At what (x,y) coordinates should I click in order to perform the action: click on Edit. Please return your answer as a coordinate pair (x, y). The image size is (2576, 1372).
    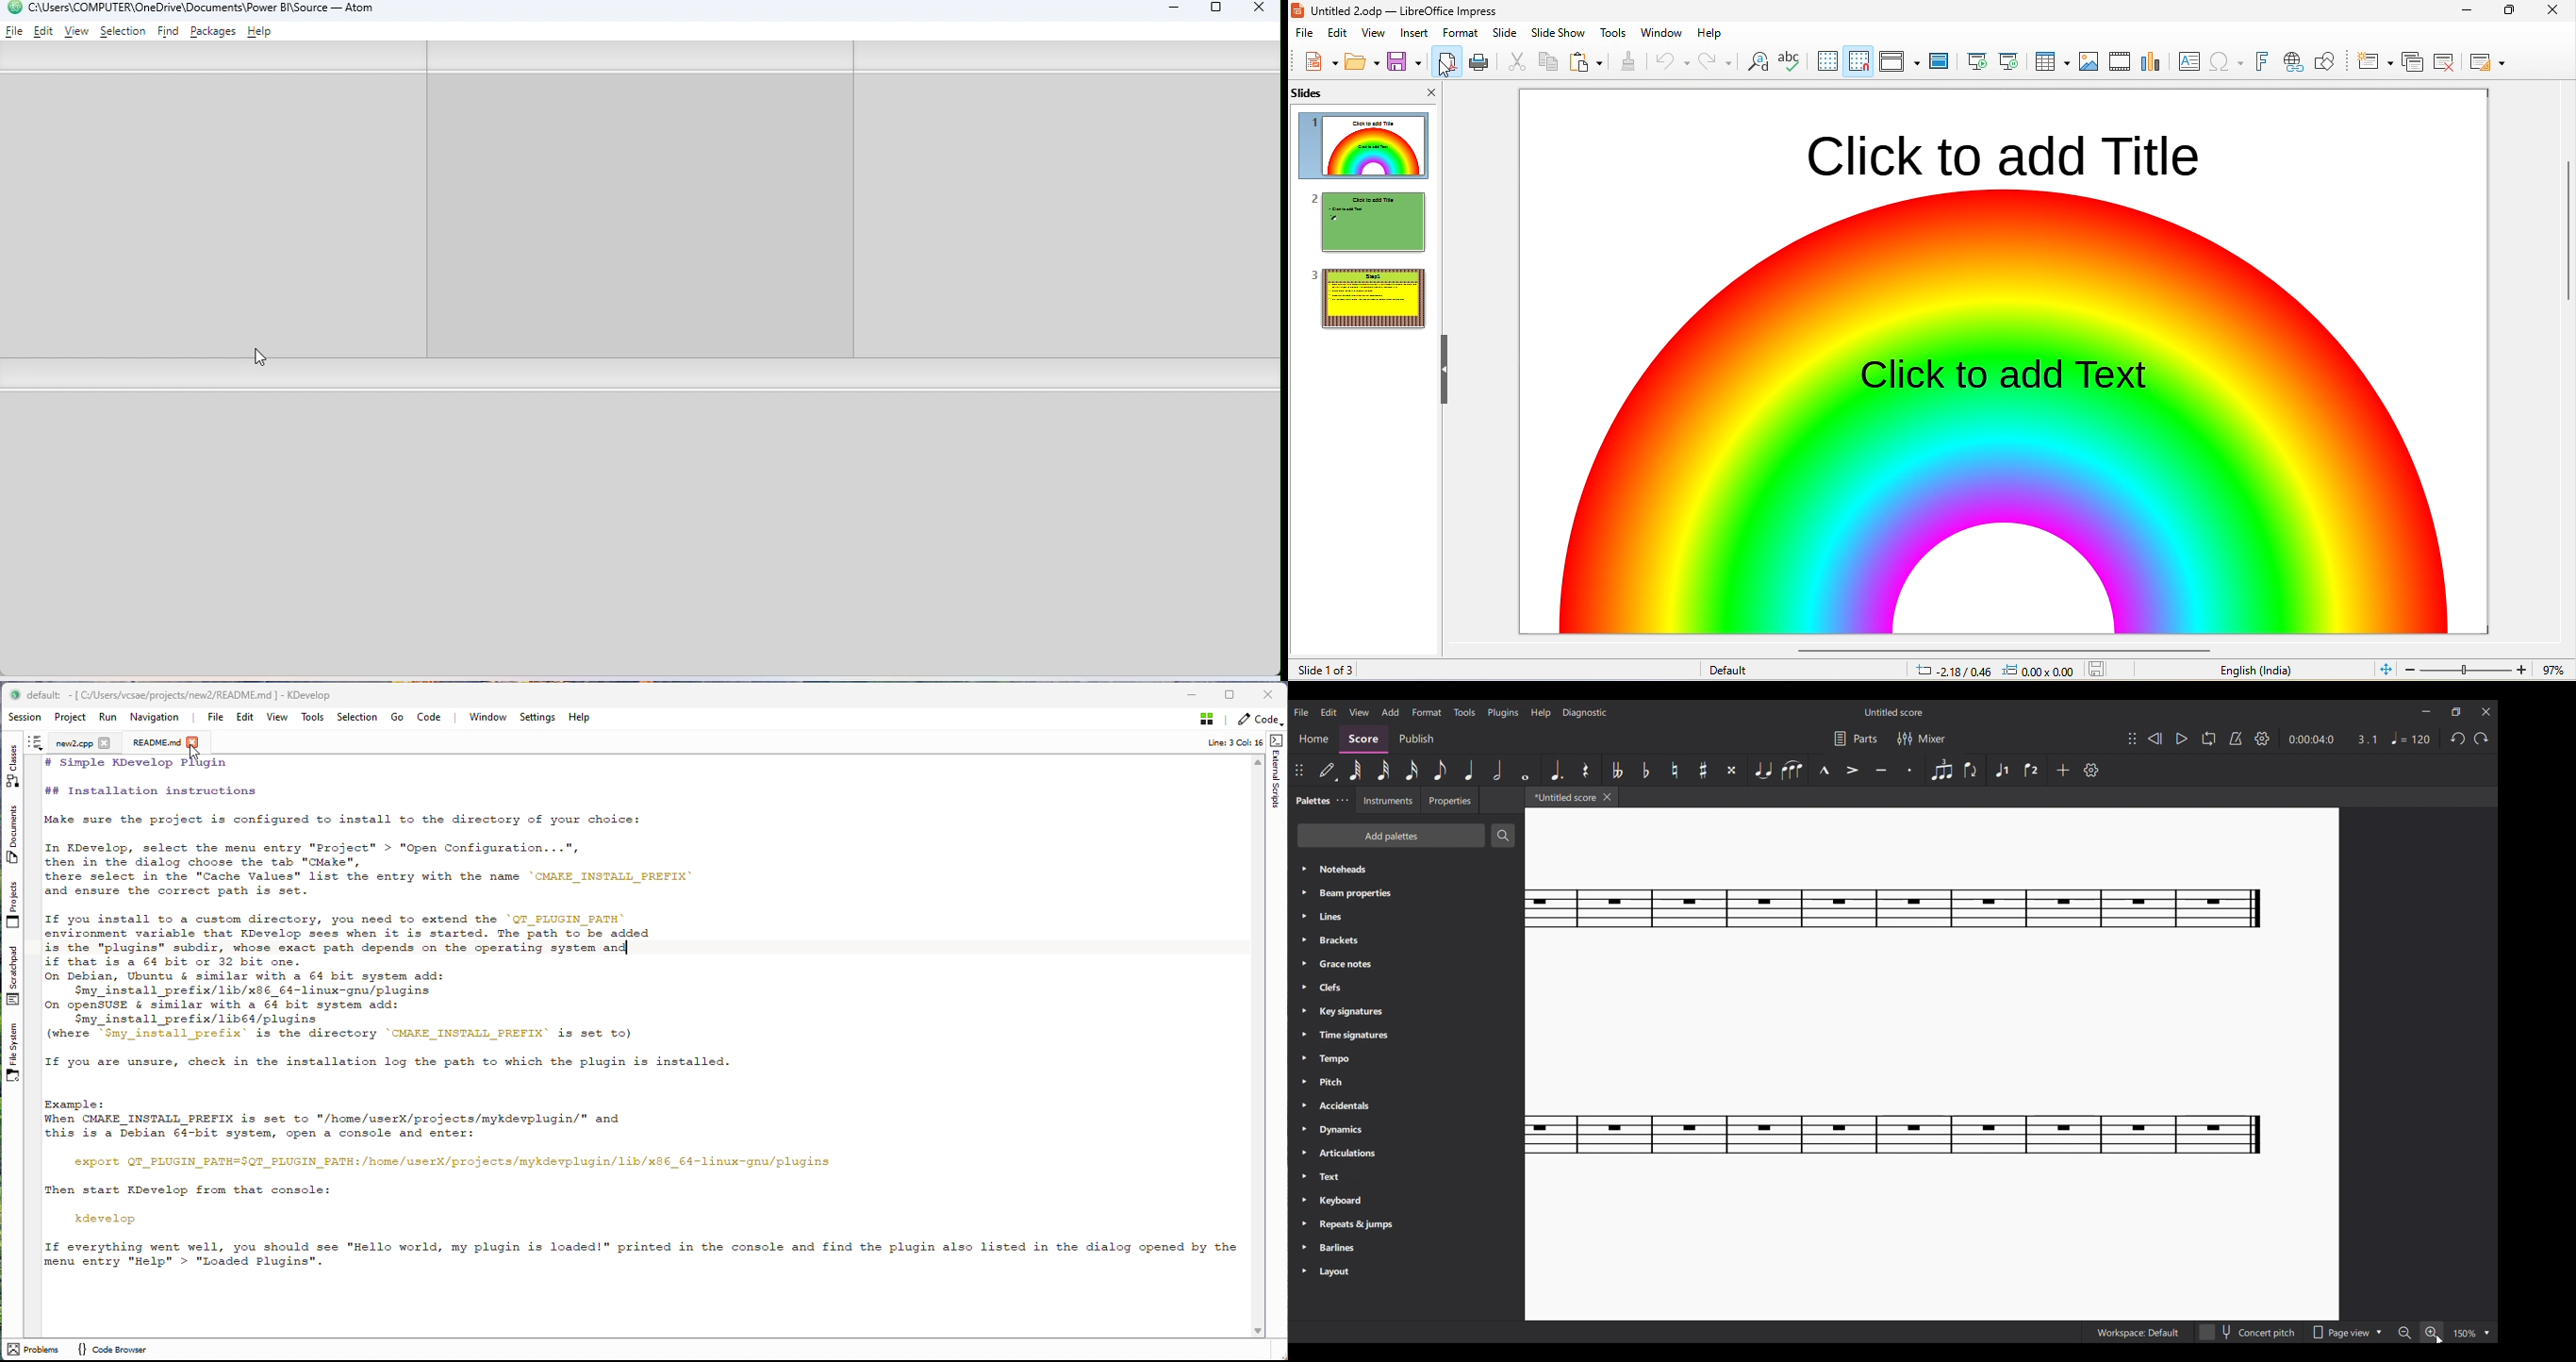
    Looking at the image, I should click on (45, 30).